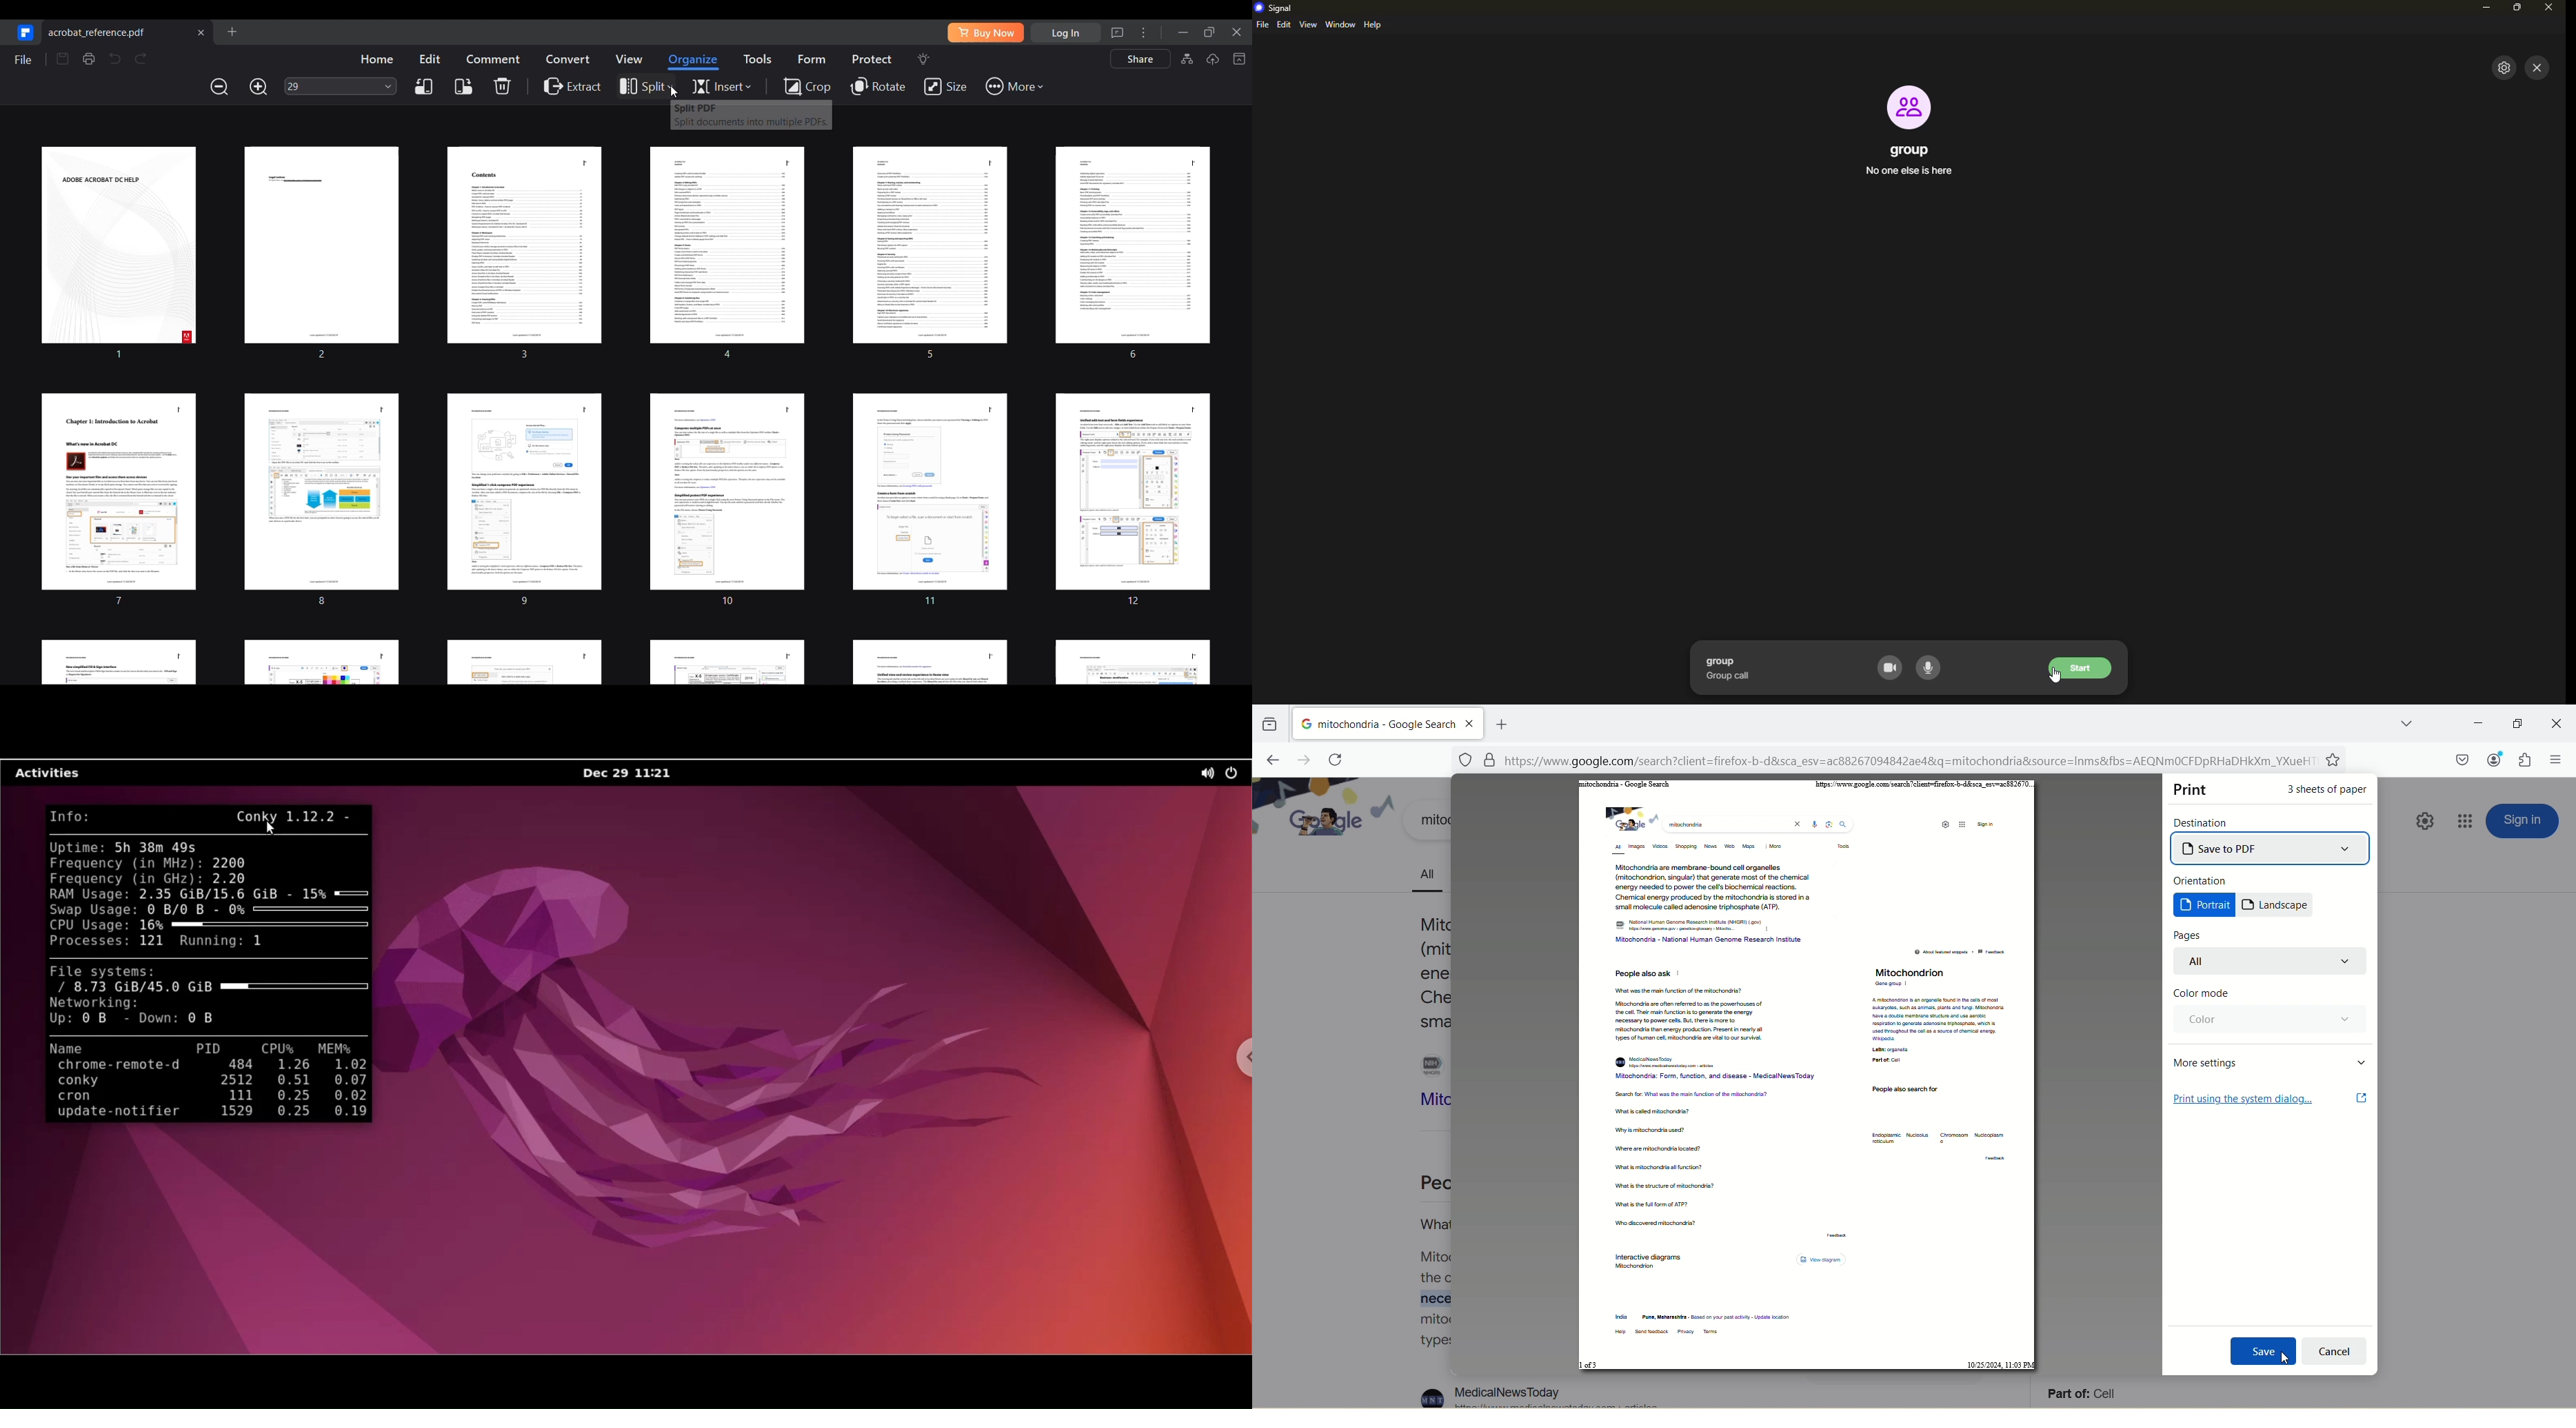  Describe the element at coordinates (2328, 793) in the screenshot. I see `3 sheets of paper` at that location.